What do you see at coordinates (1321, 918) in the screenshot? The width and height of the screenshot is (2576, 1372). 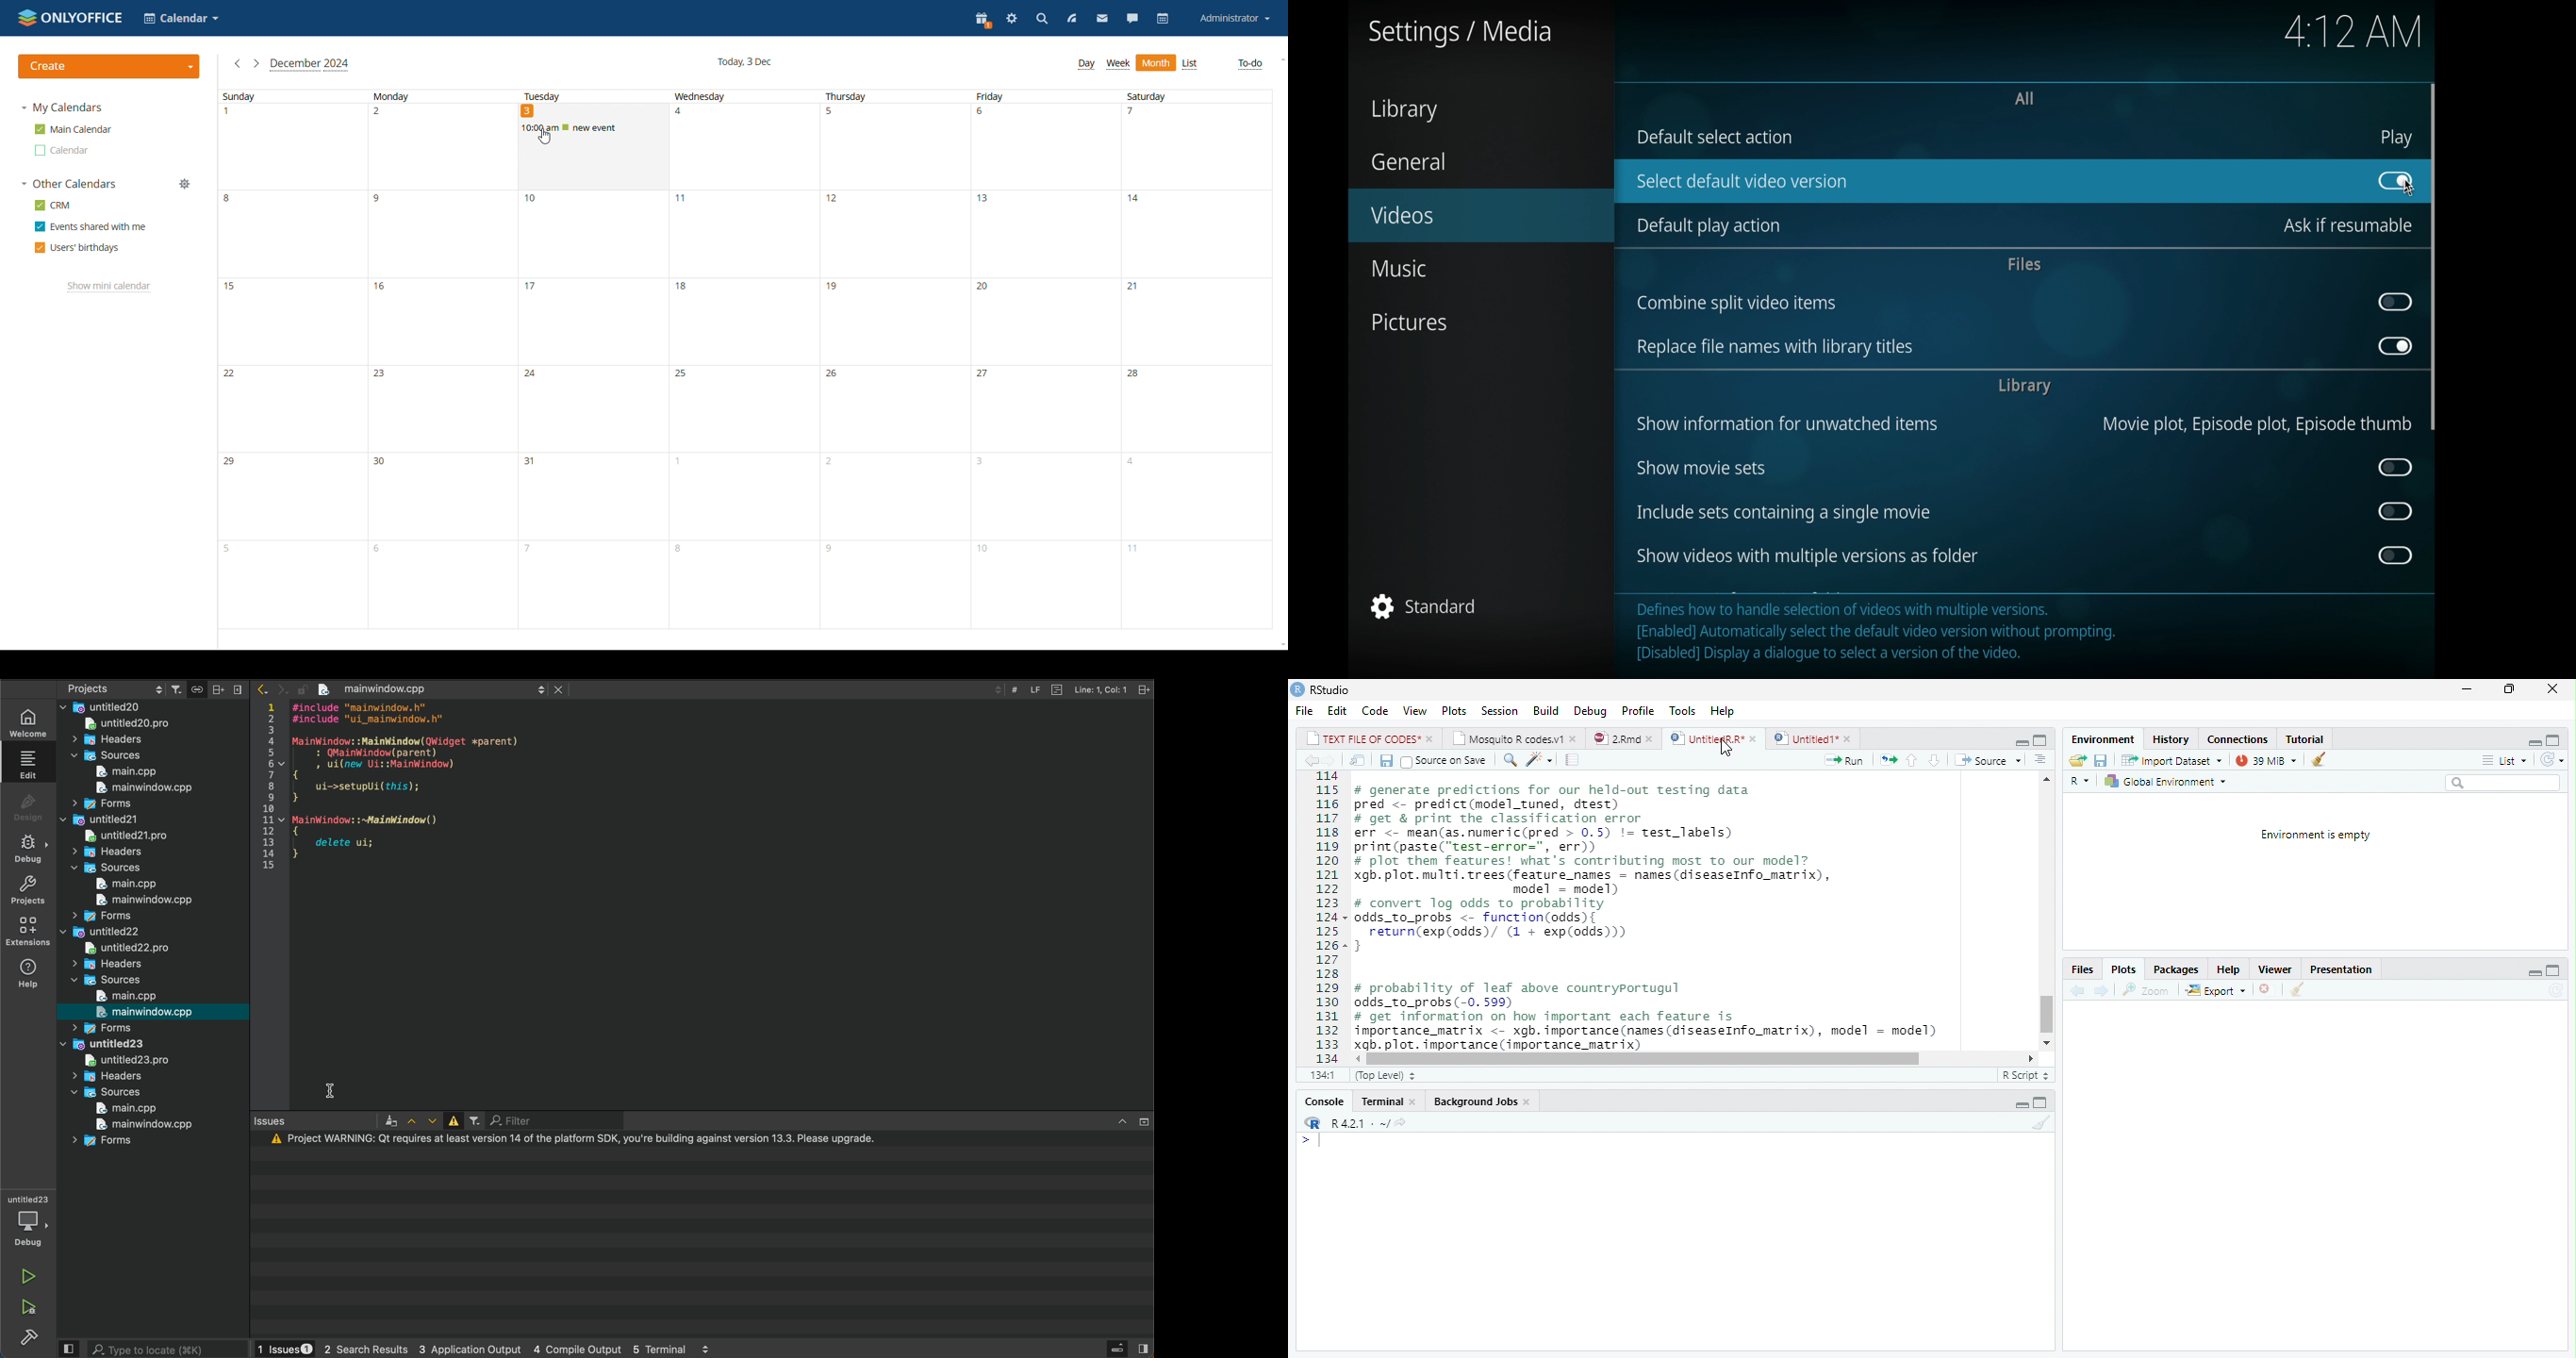 I see `Row Number` at bounding box center [1321, 918].